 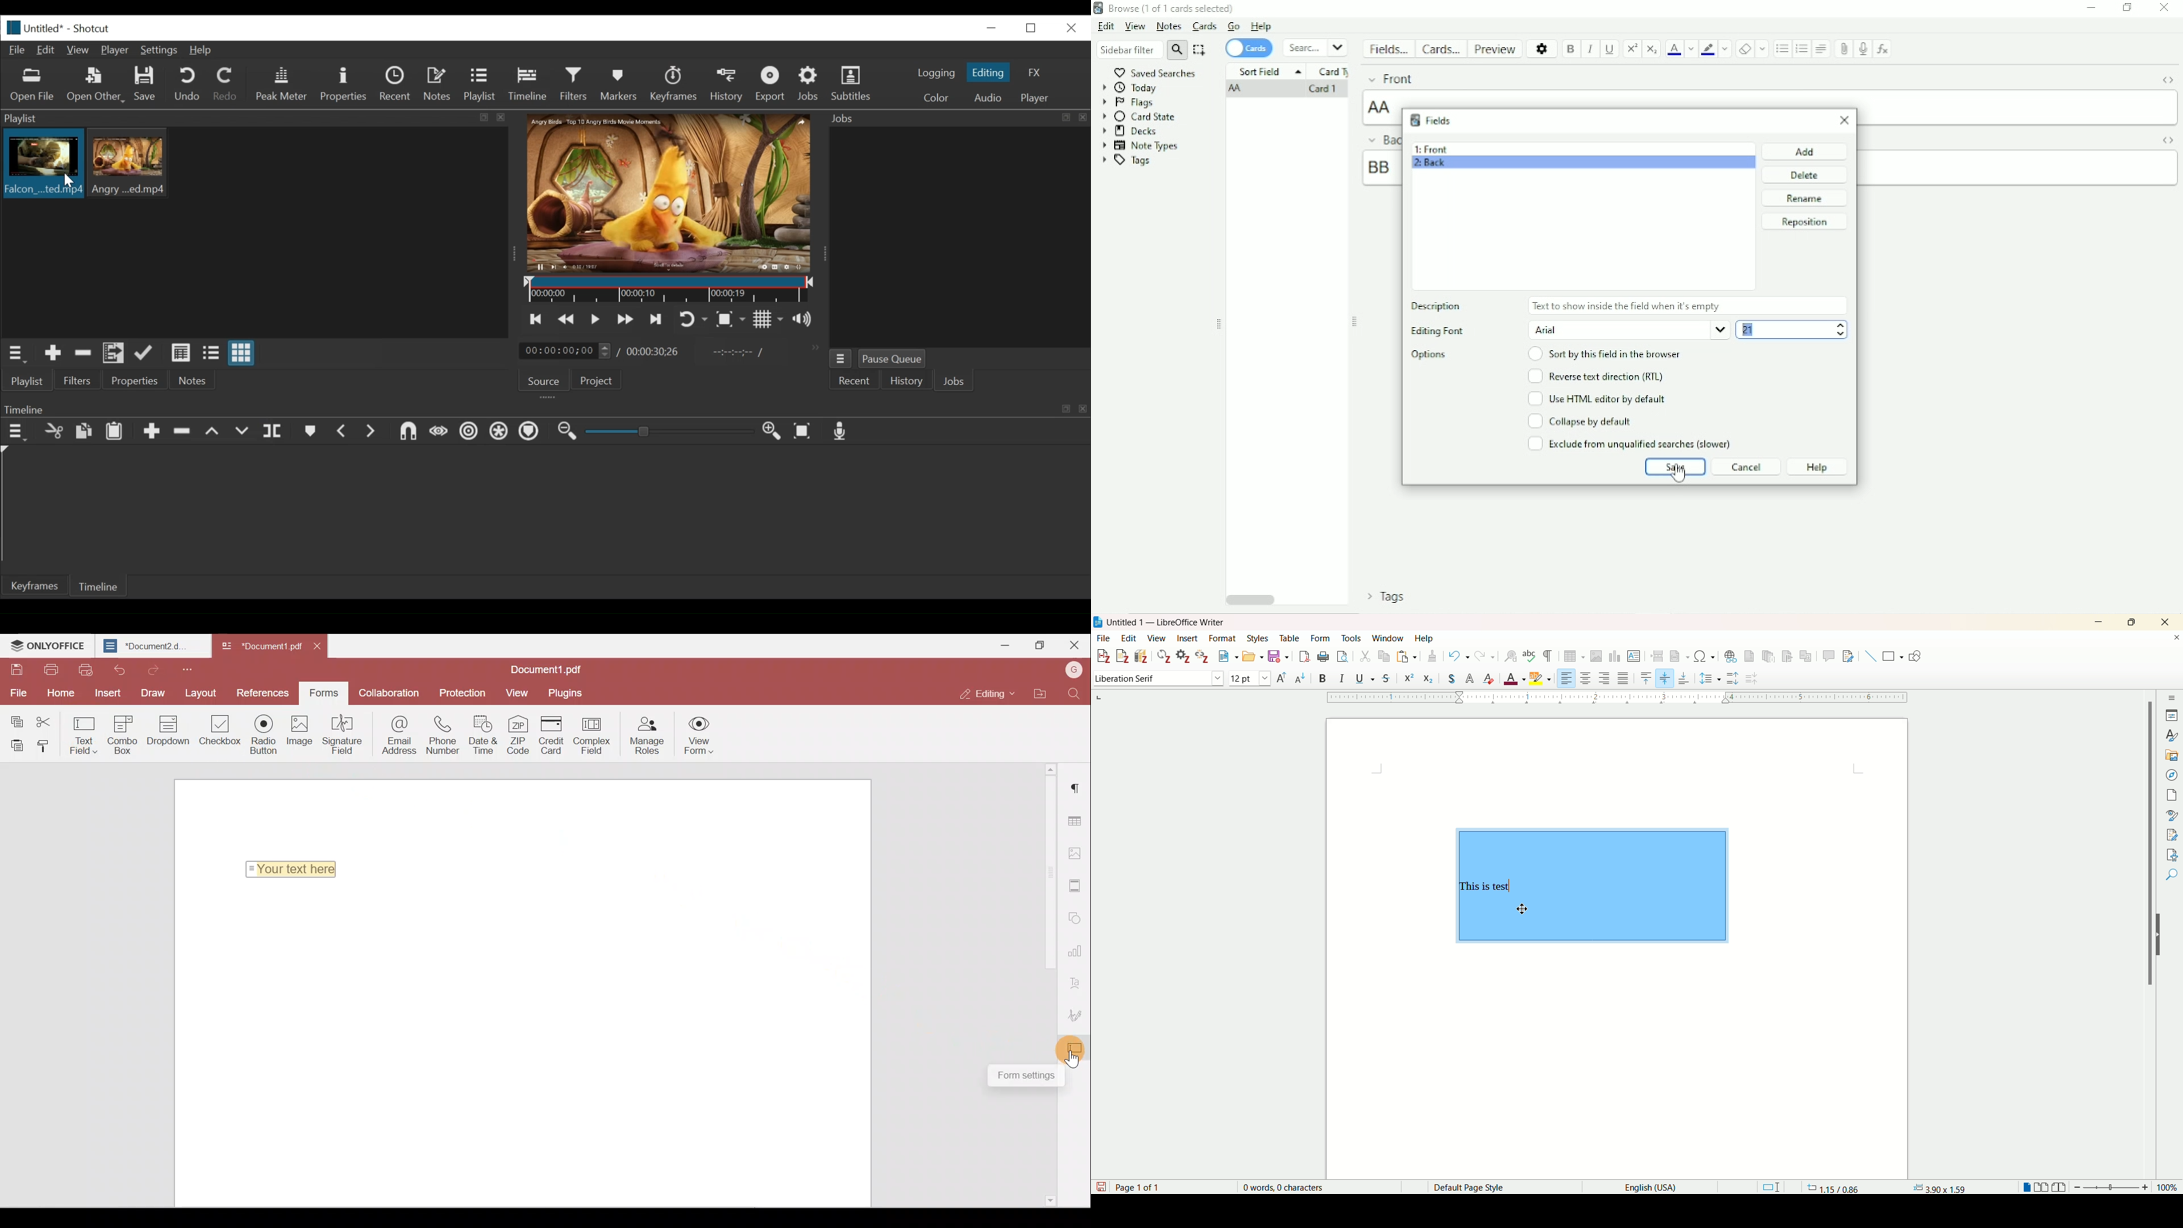 I want to click on Draw, so click(x=149, y=692).